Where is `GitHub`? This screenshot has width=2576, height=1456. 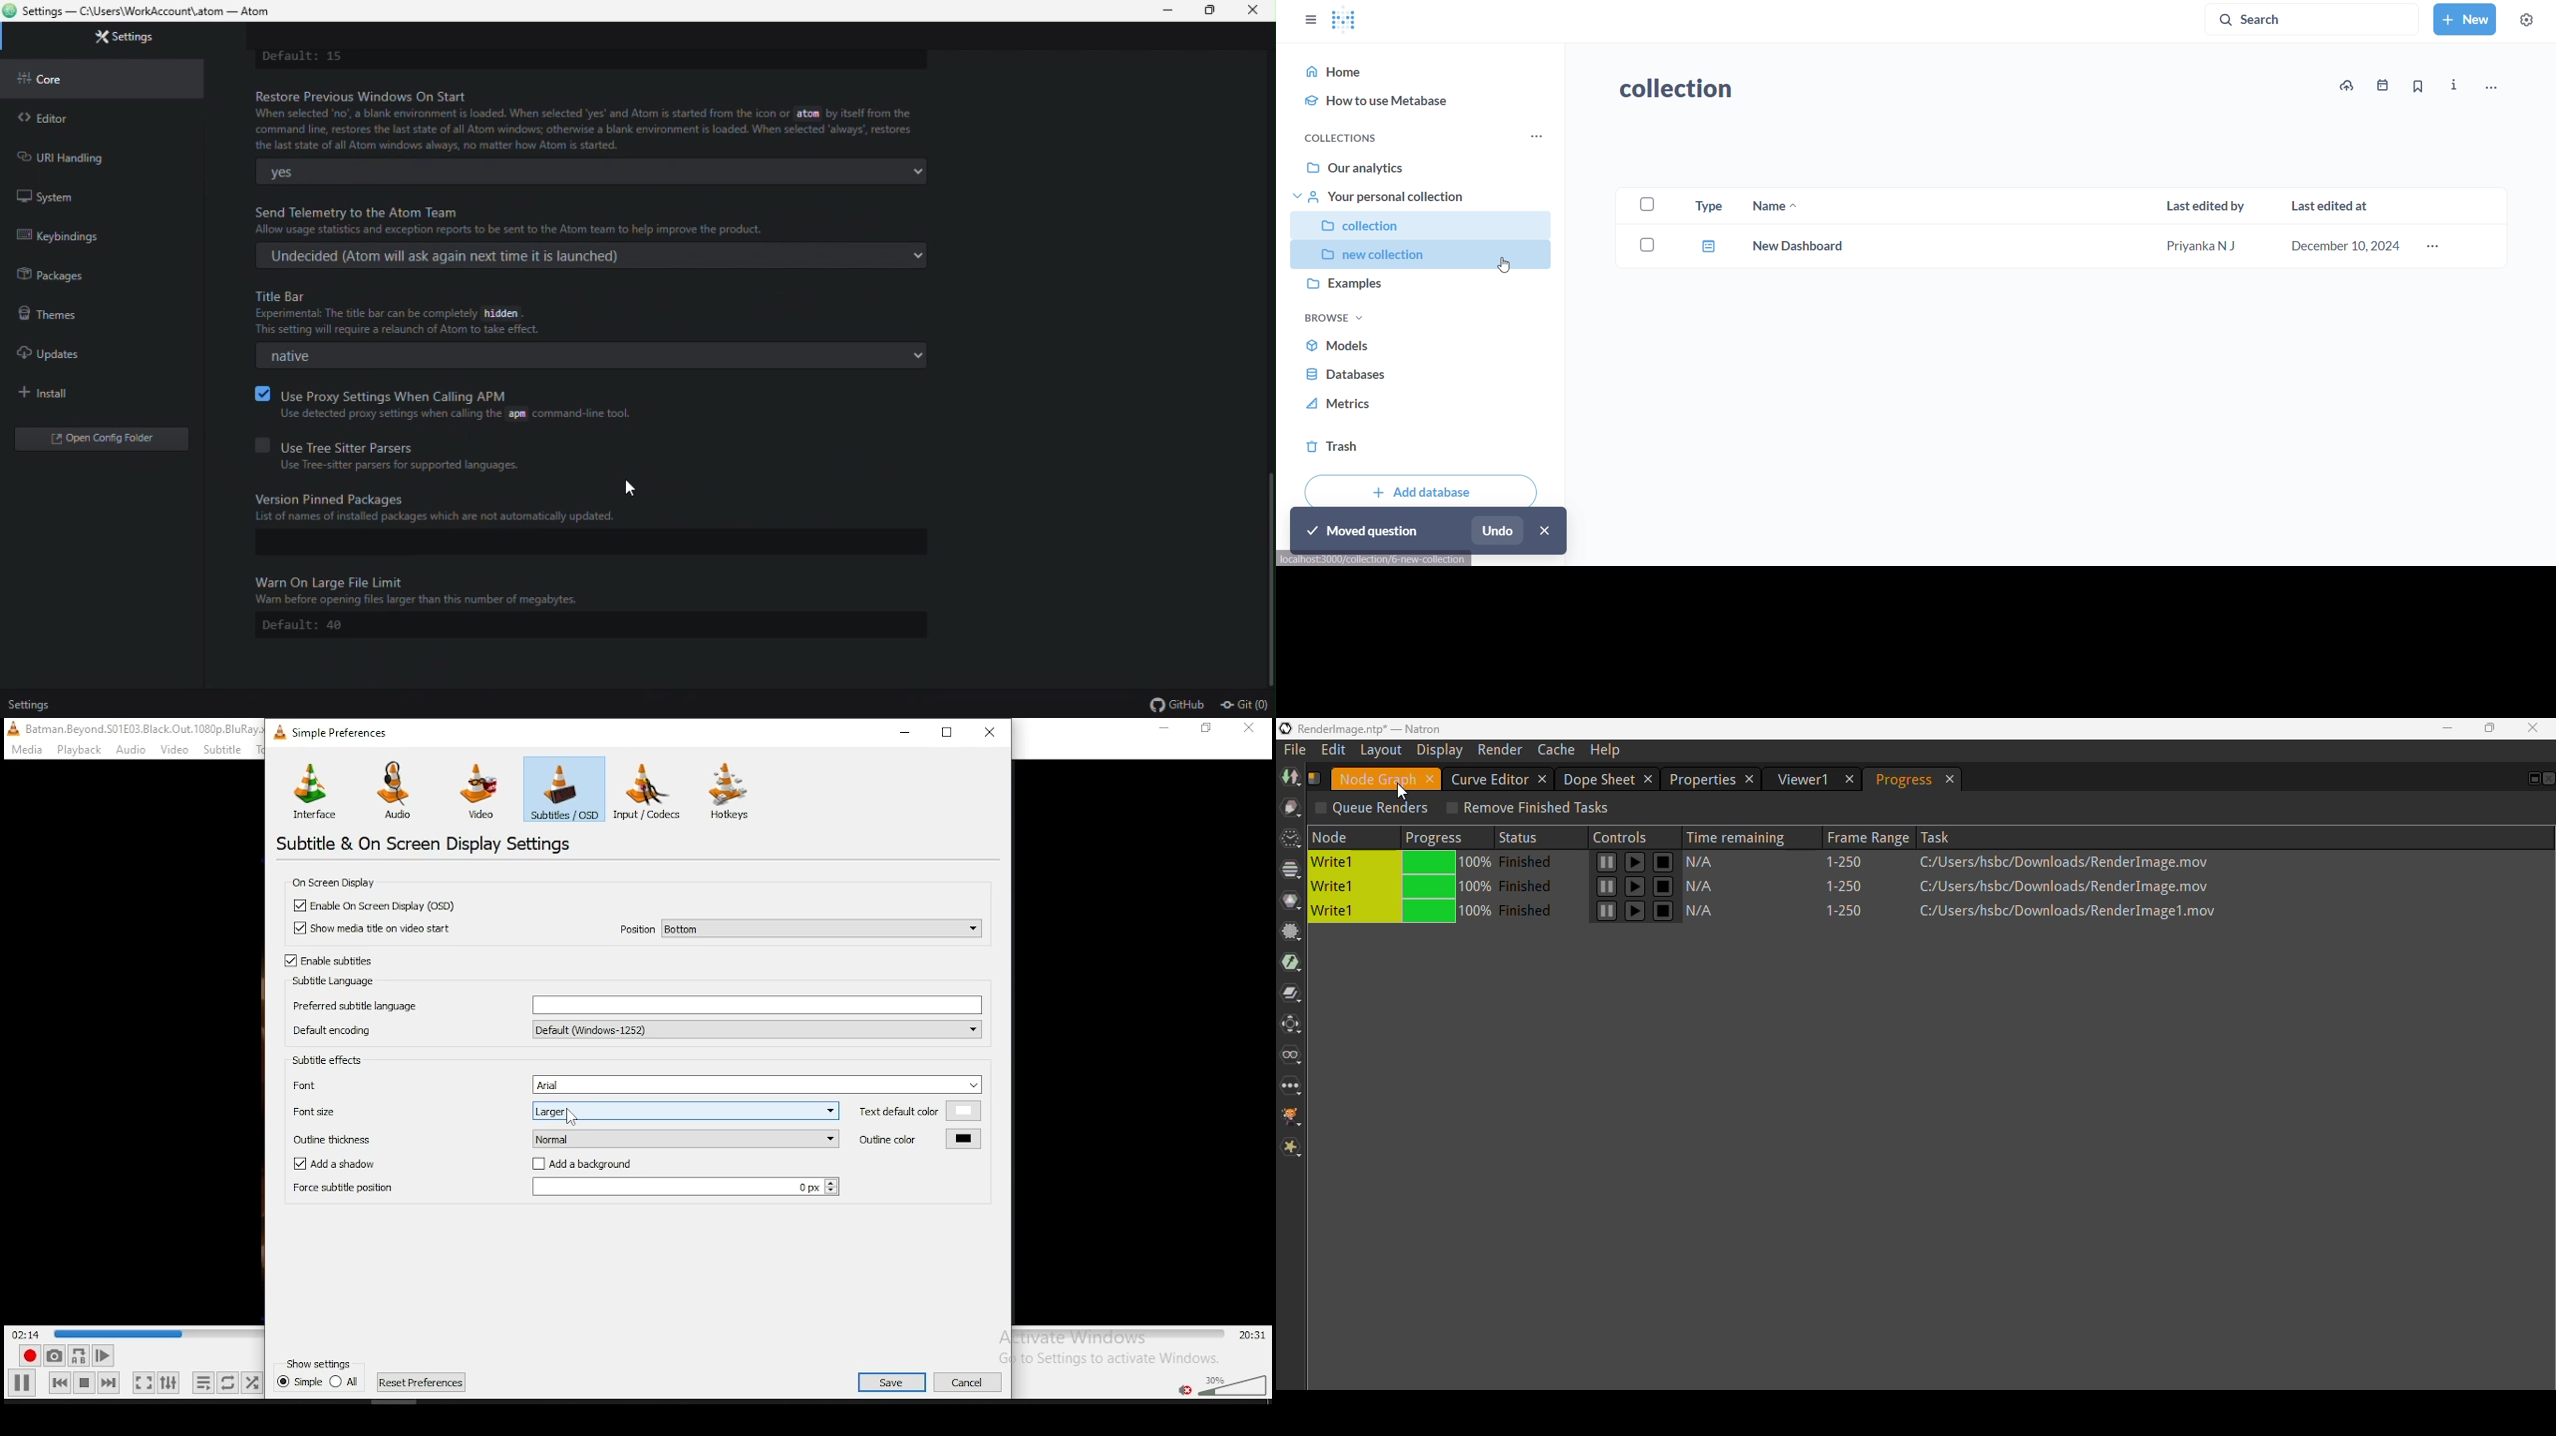 GitHub is located at coordinates (1178, 706).